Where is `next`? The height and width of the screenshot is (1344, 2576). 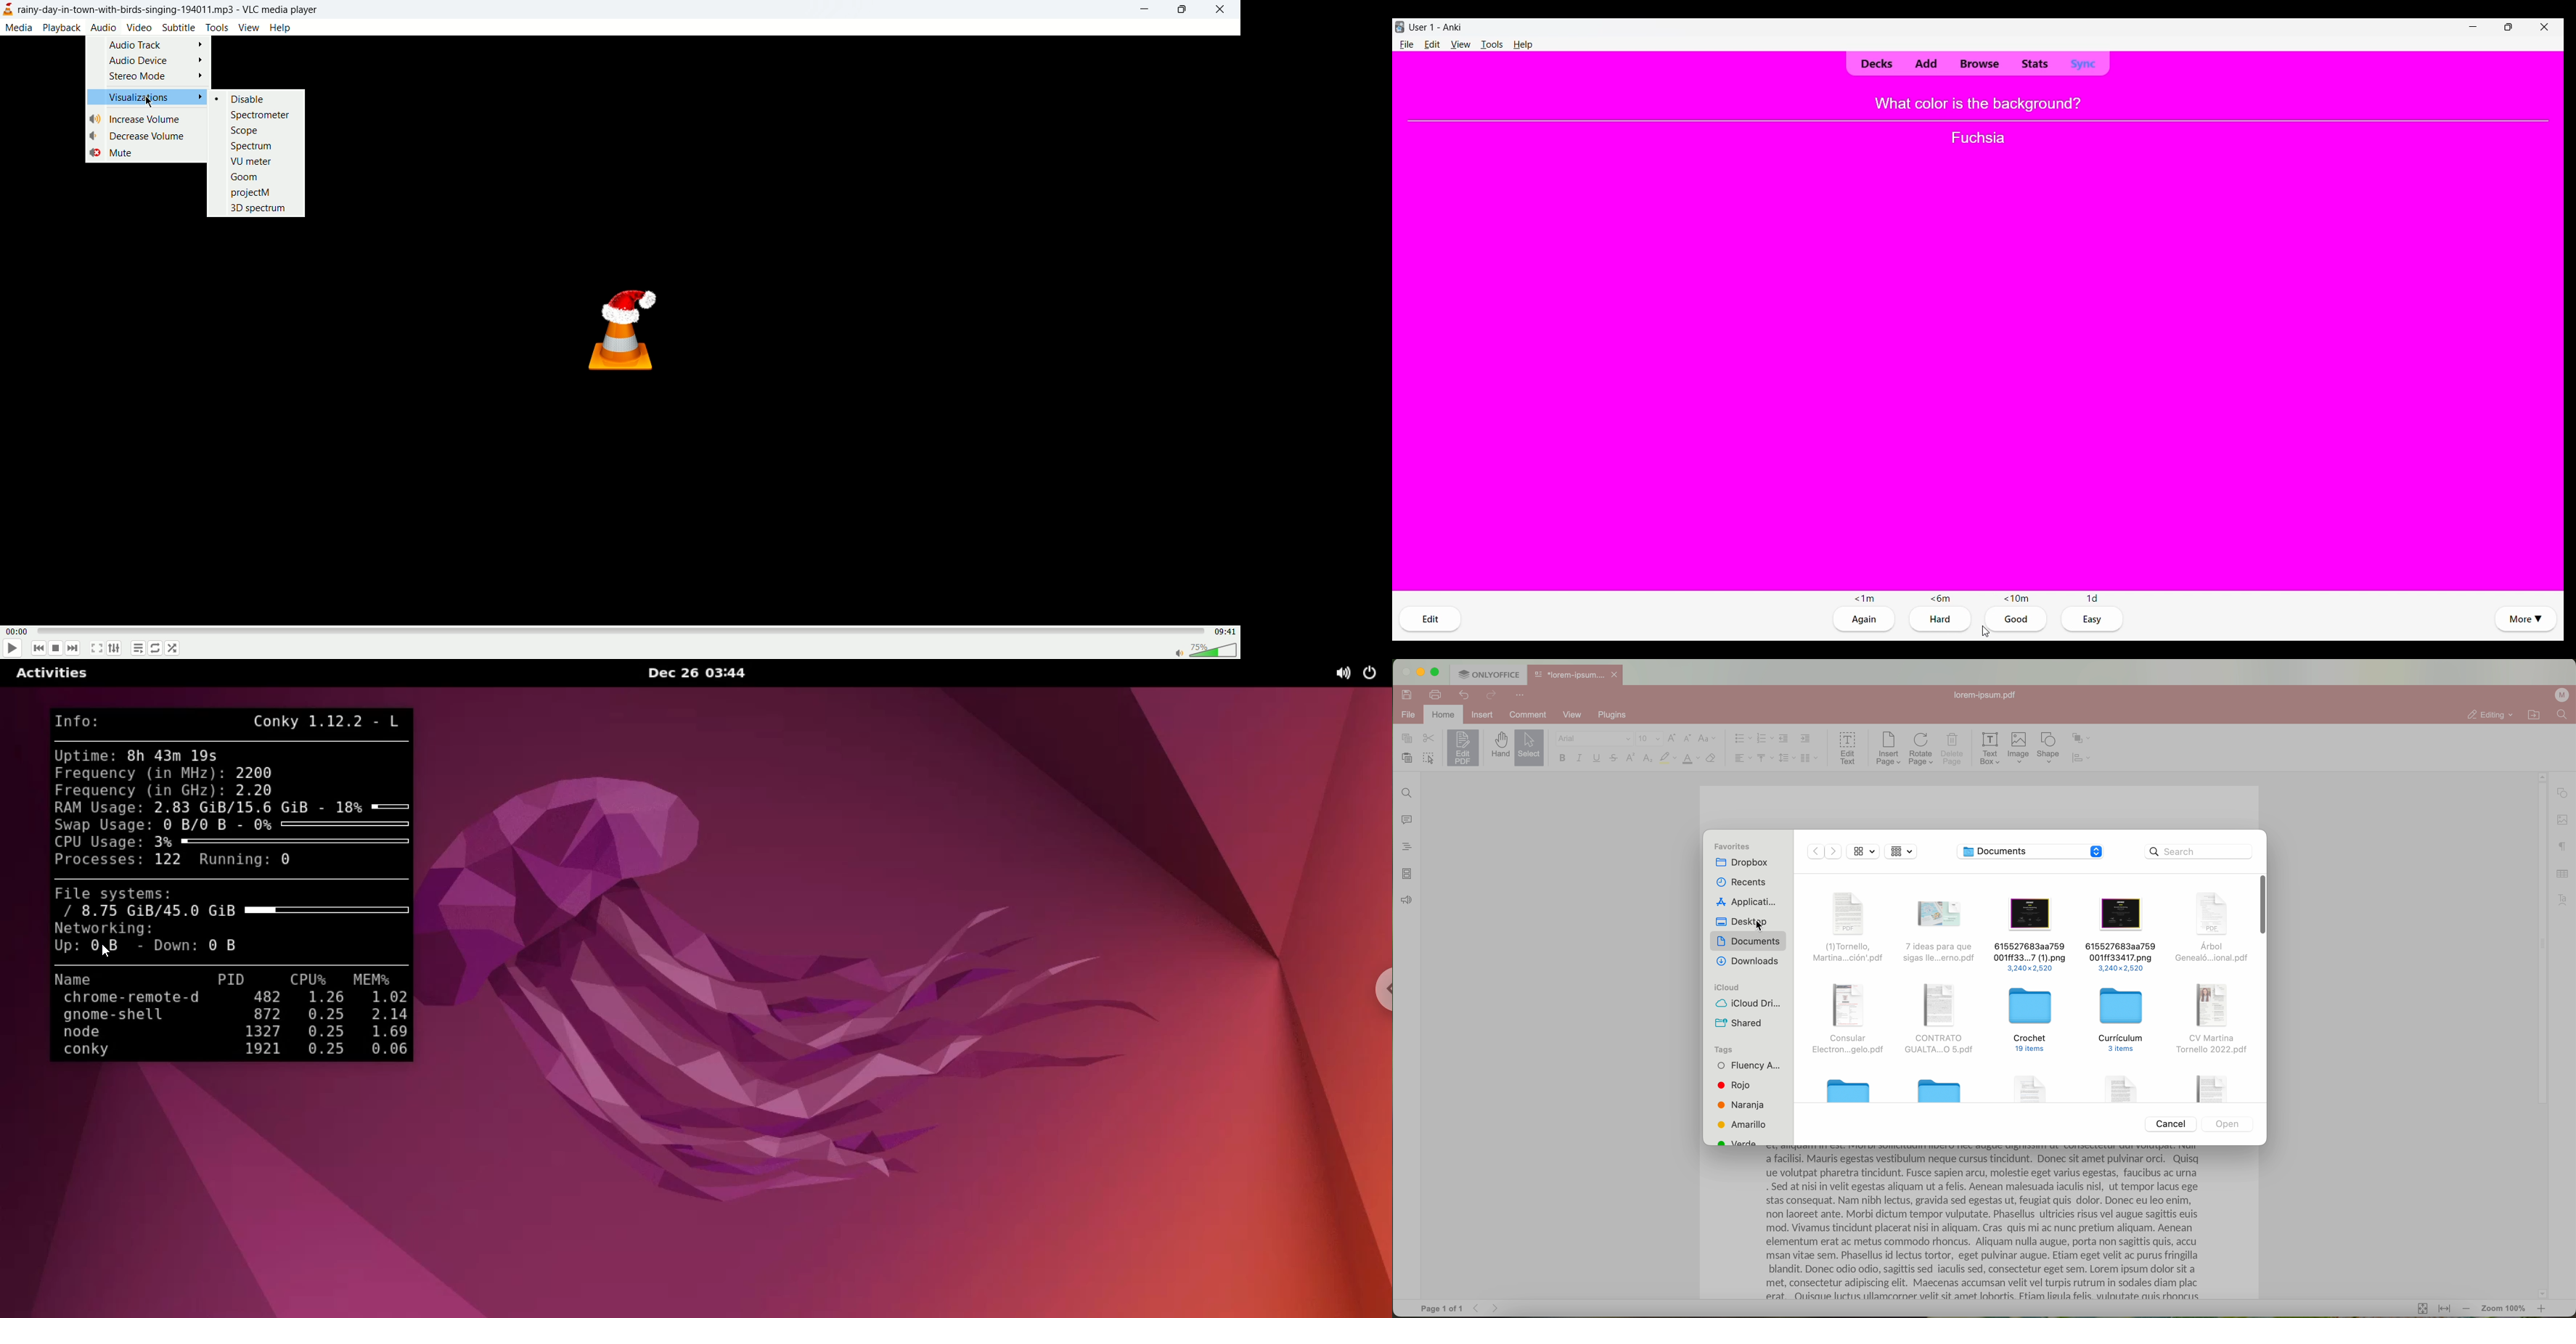
next is located at coordinates (76, 650).